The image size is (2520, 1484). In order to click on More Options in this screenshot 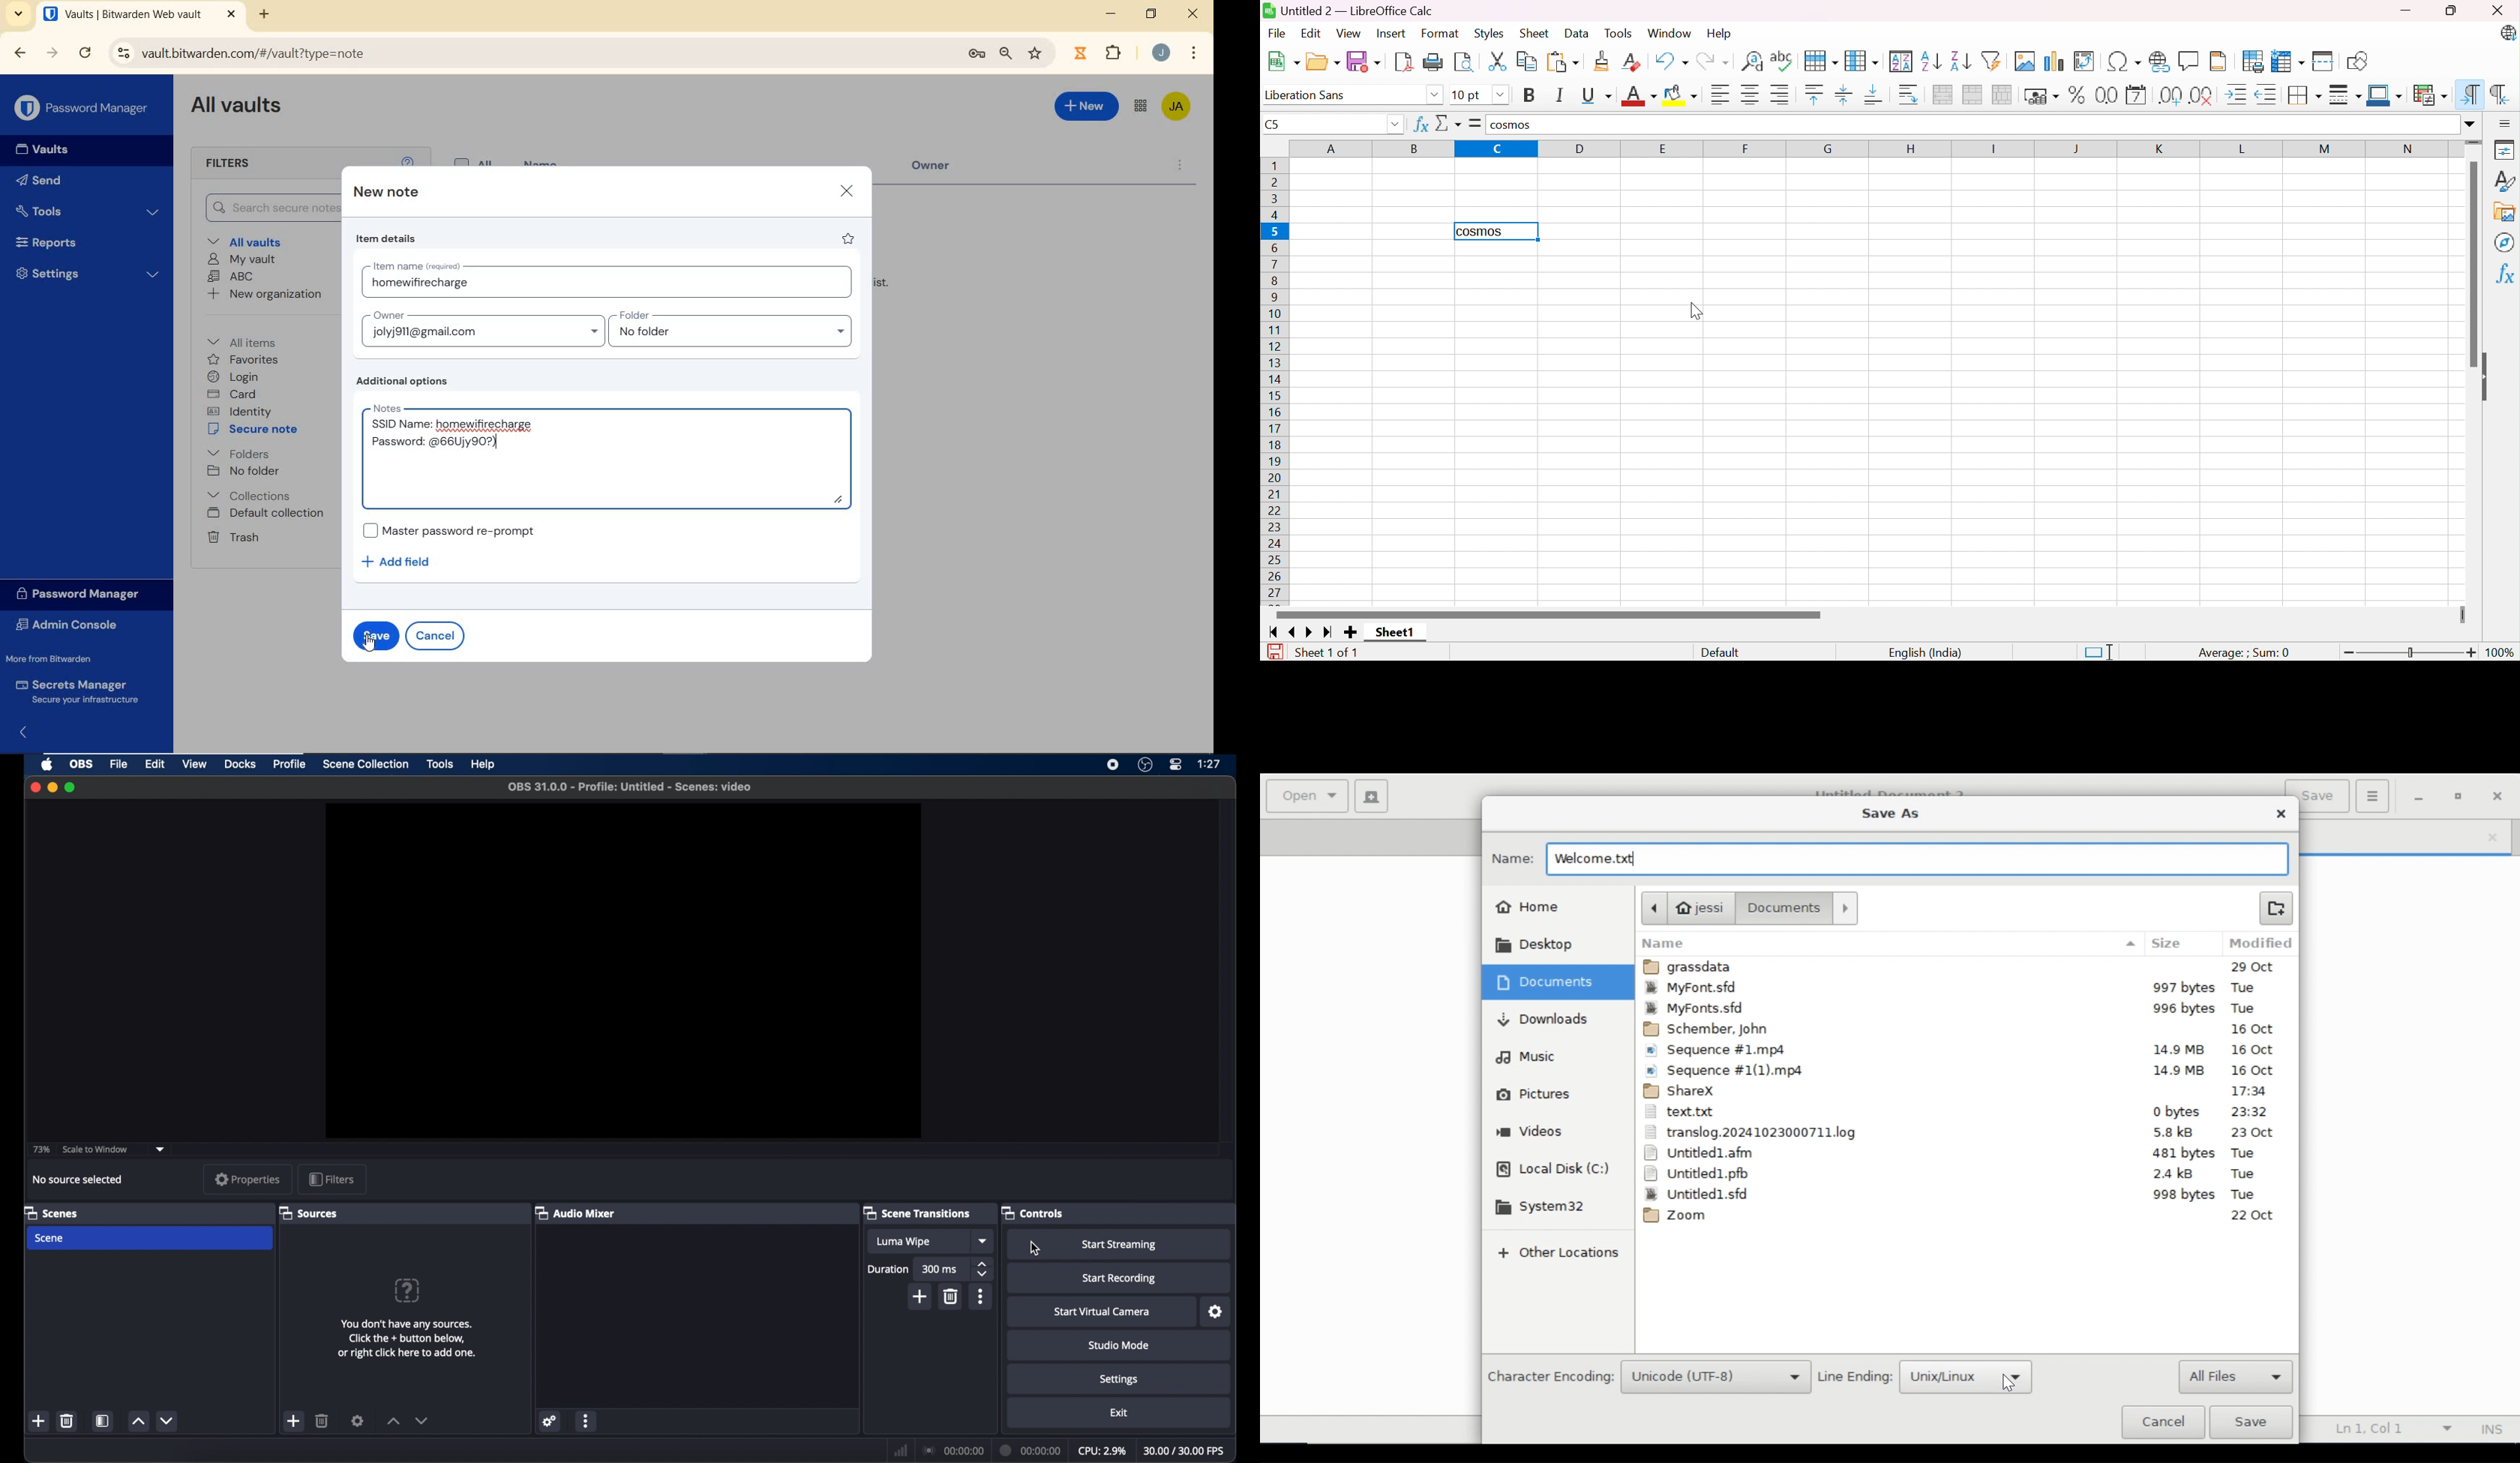, I will do `click(1195, 51)`.